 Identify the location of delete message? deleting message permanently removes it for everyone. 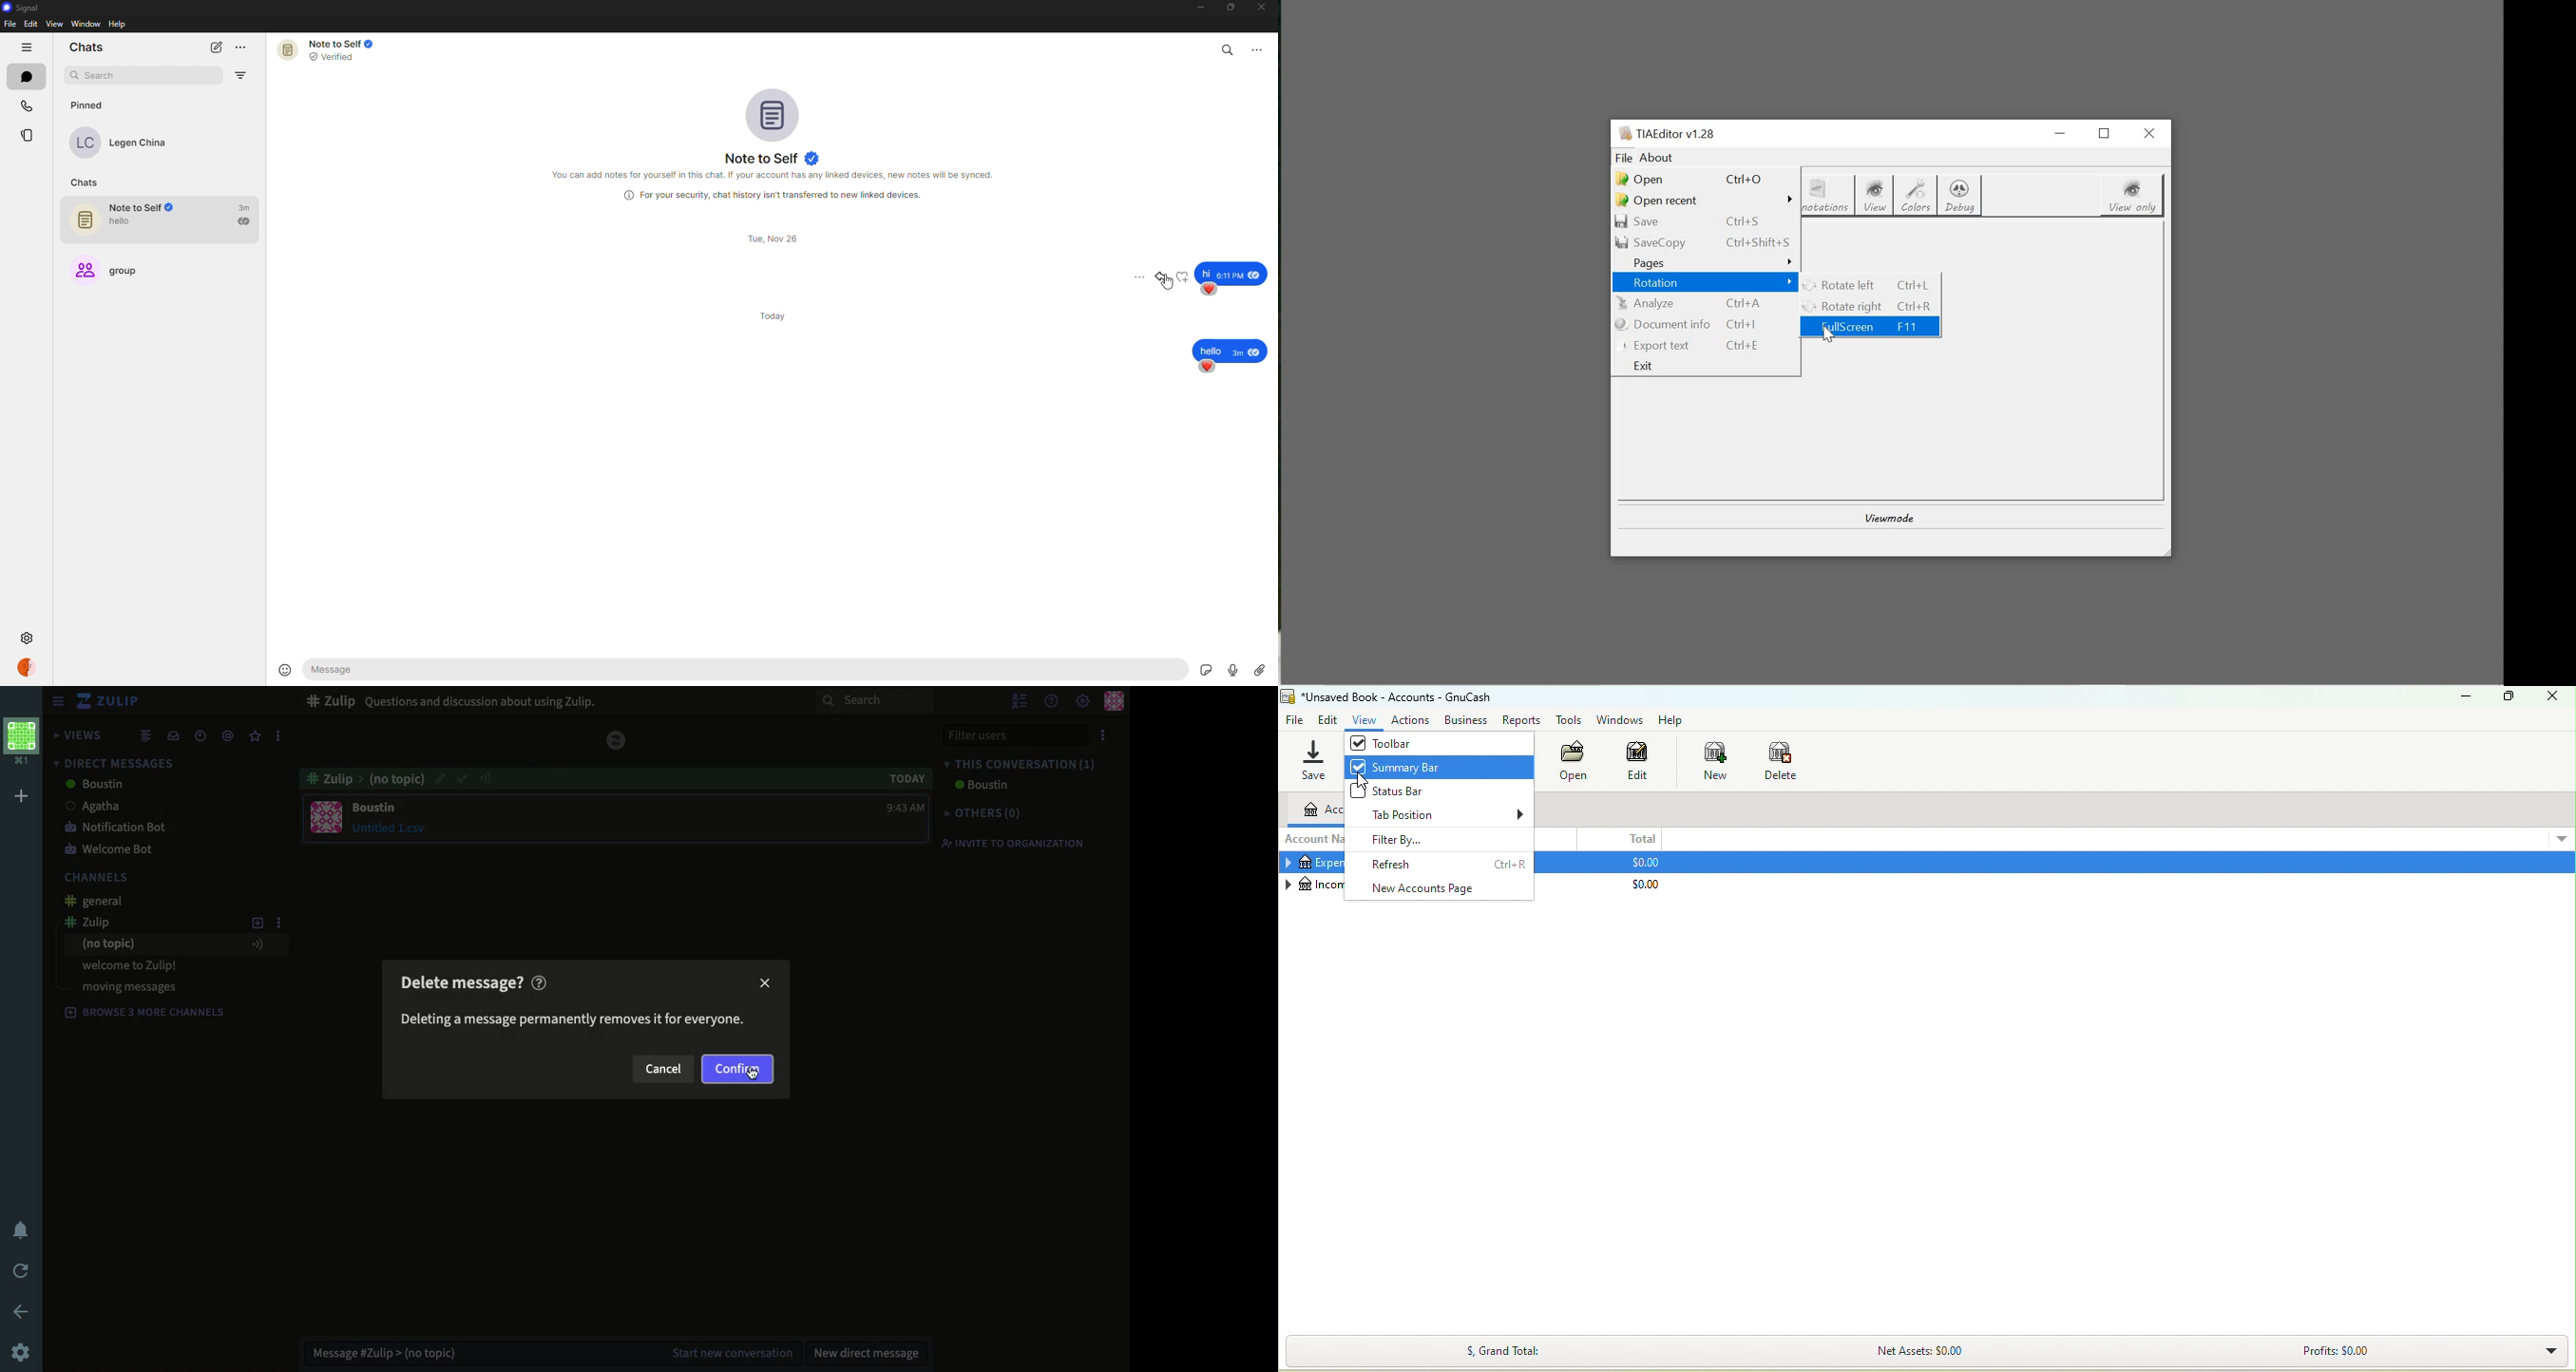
(571, 1002).